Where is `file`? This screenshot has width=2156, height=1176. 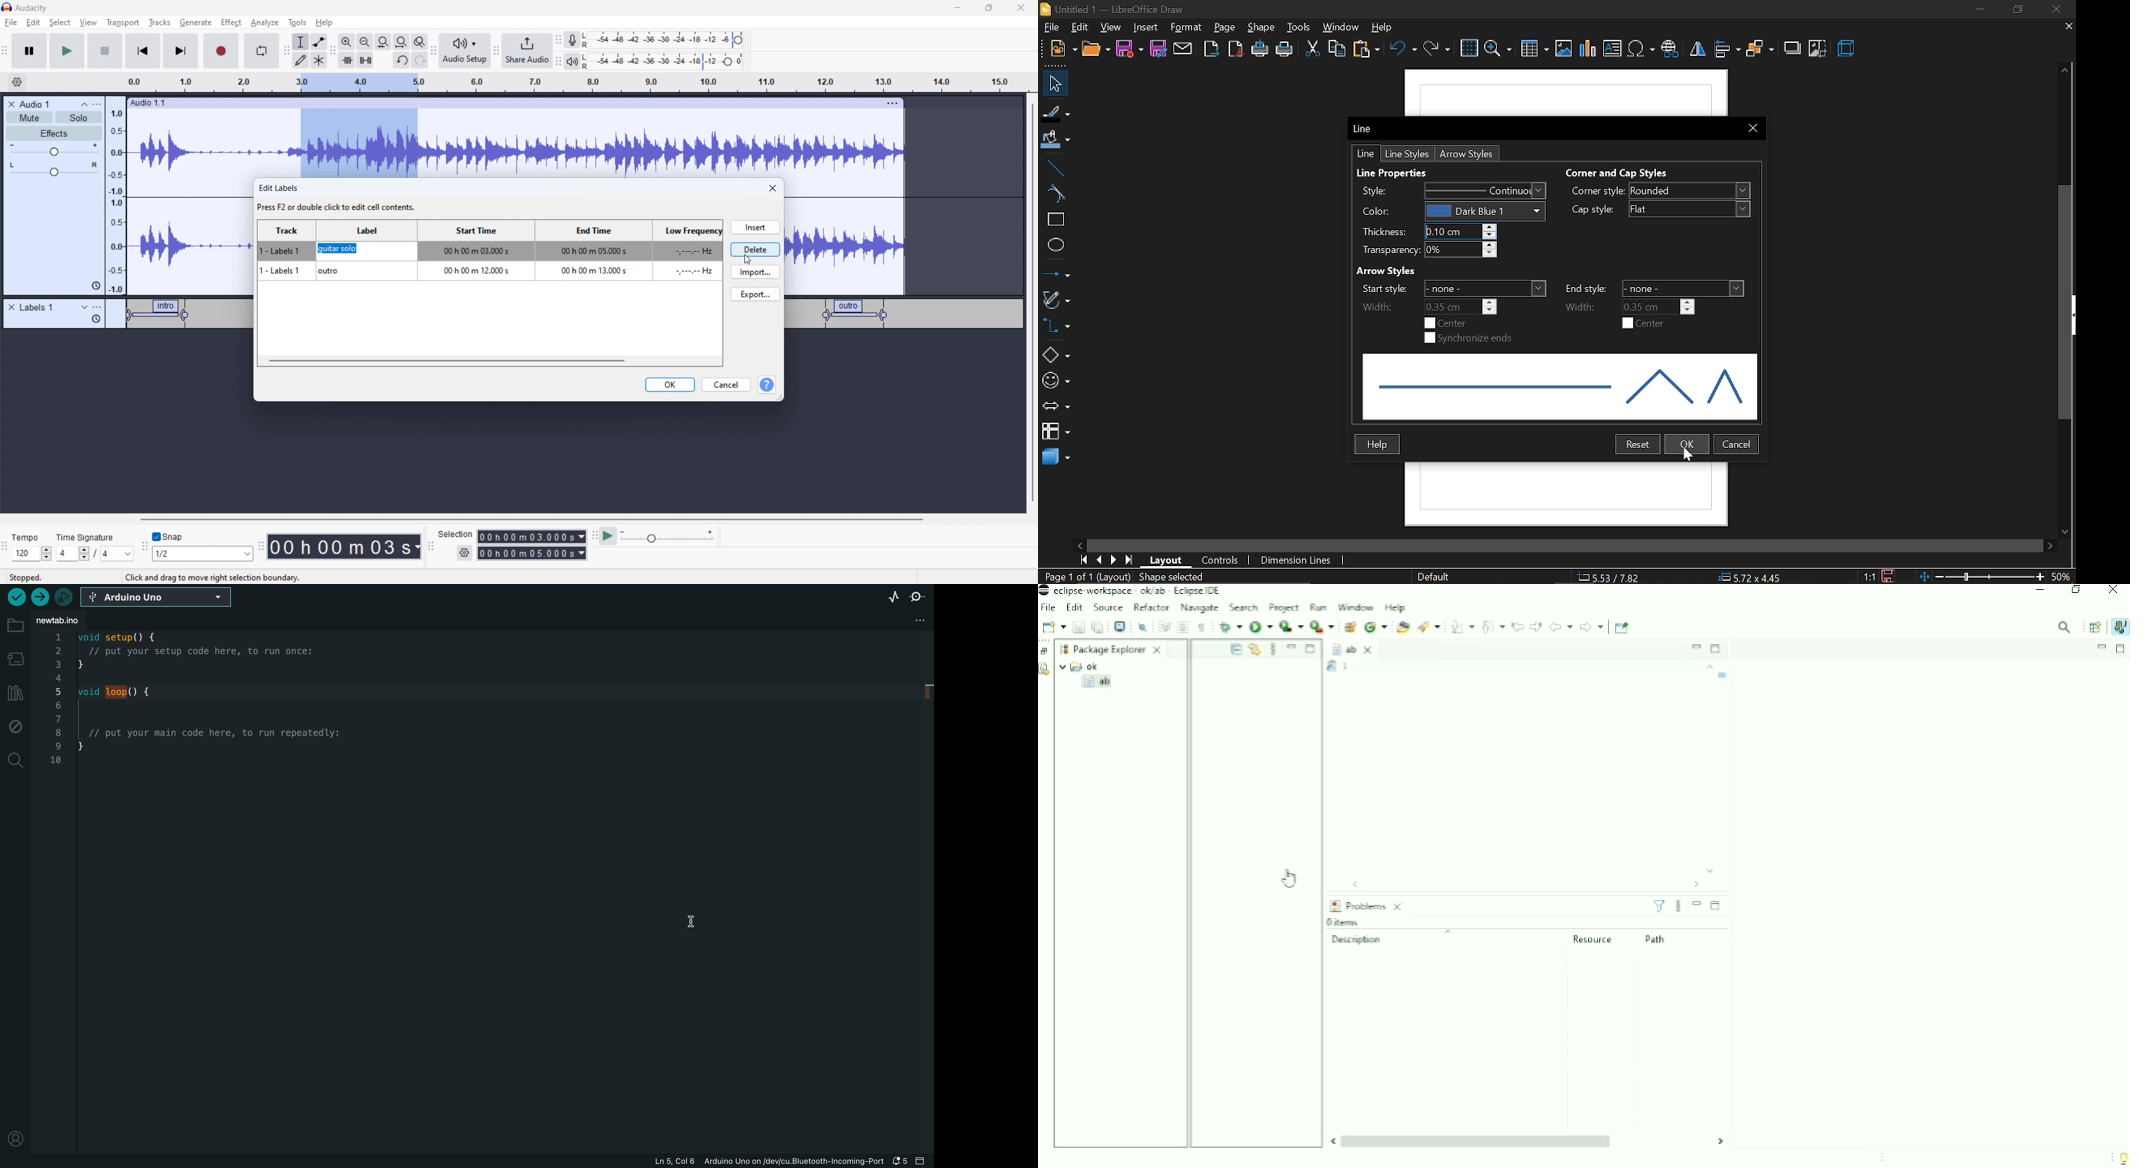
file is located at coordinates (1050, 26).